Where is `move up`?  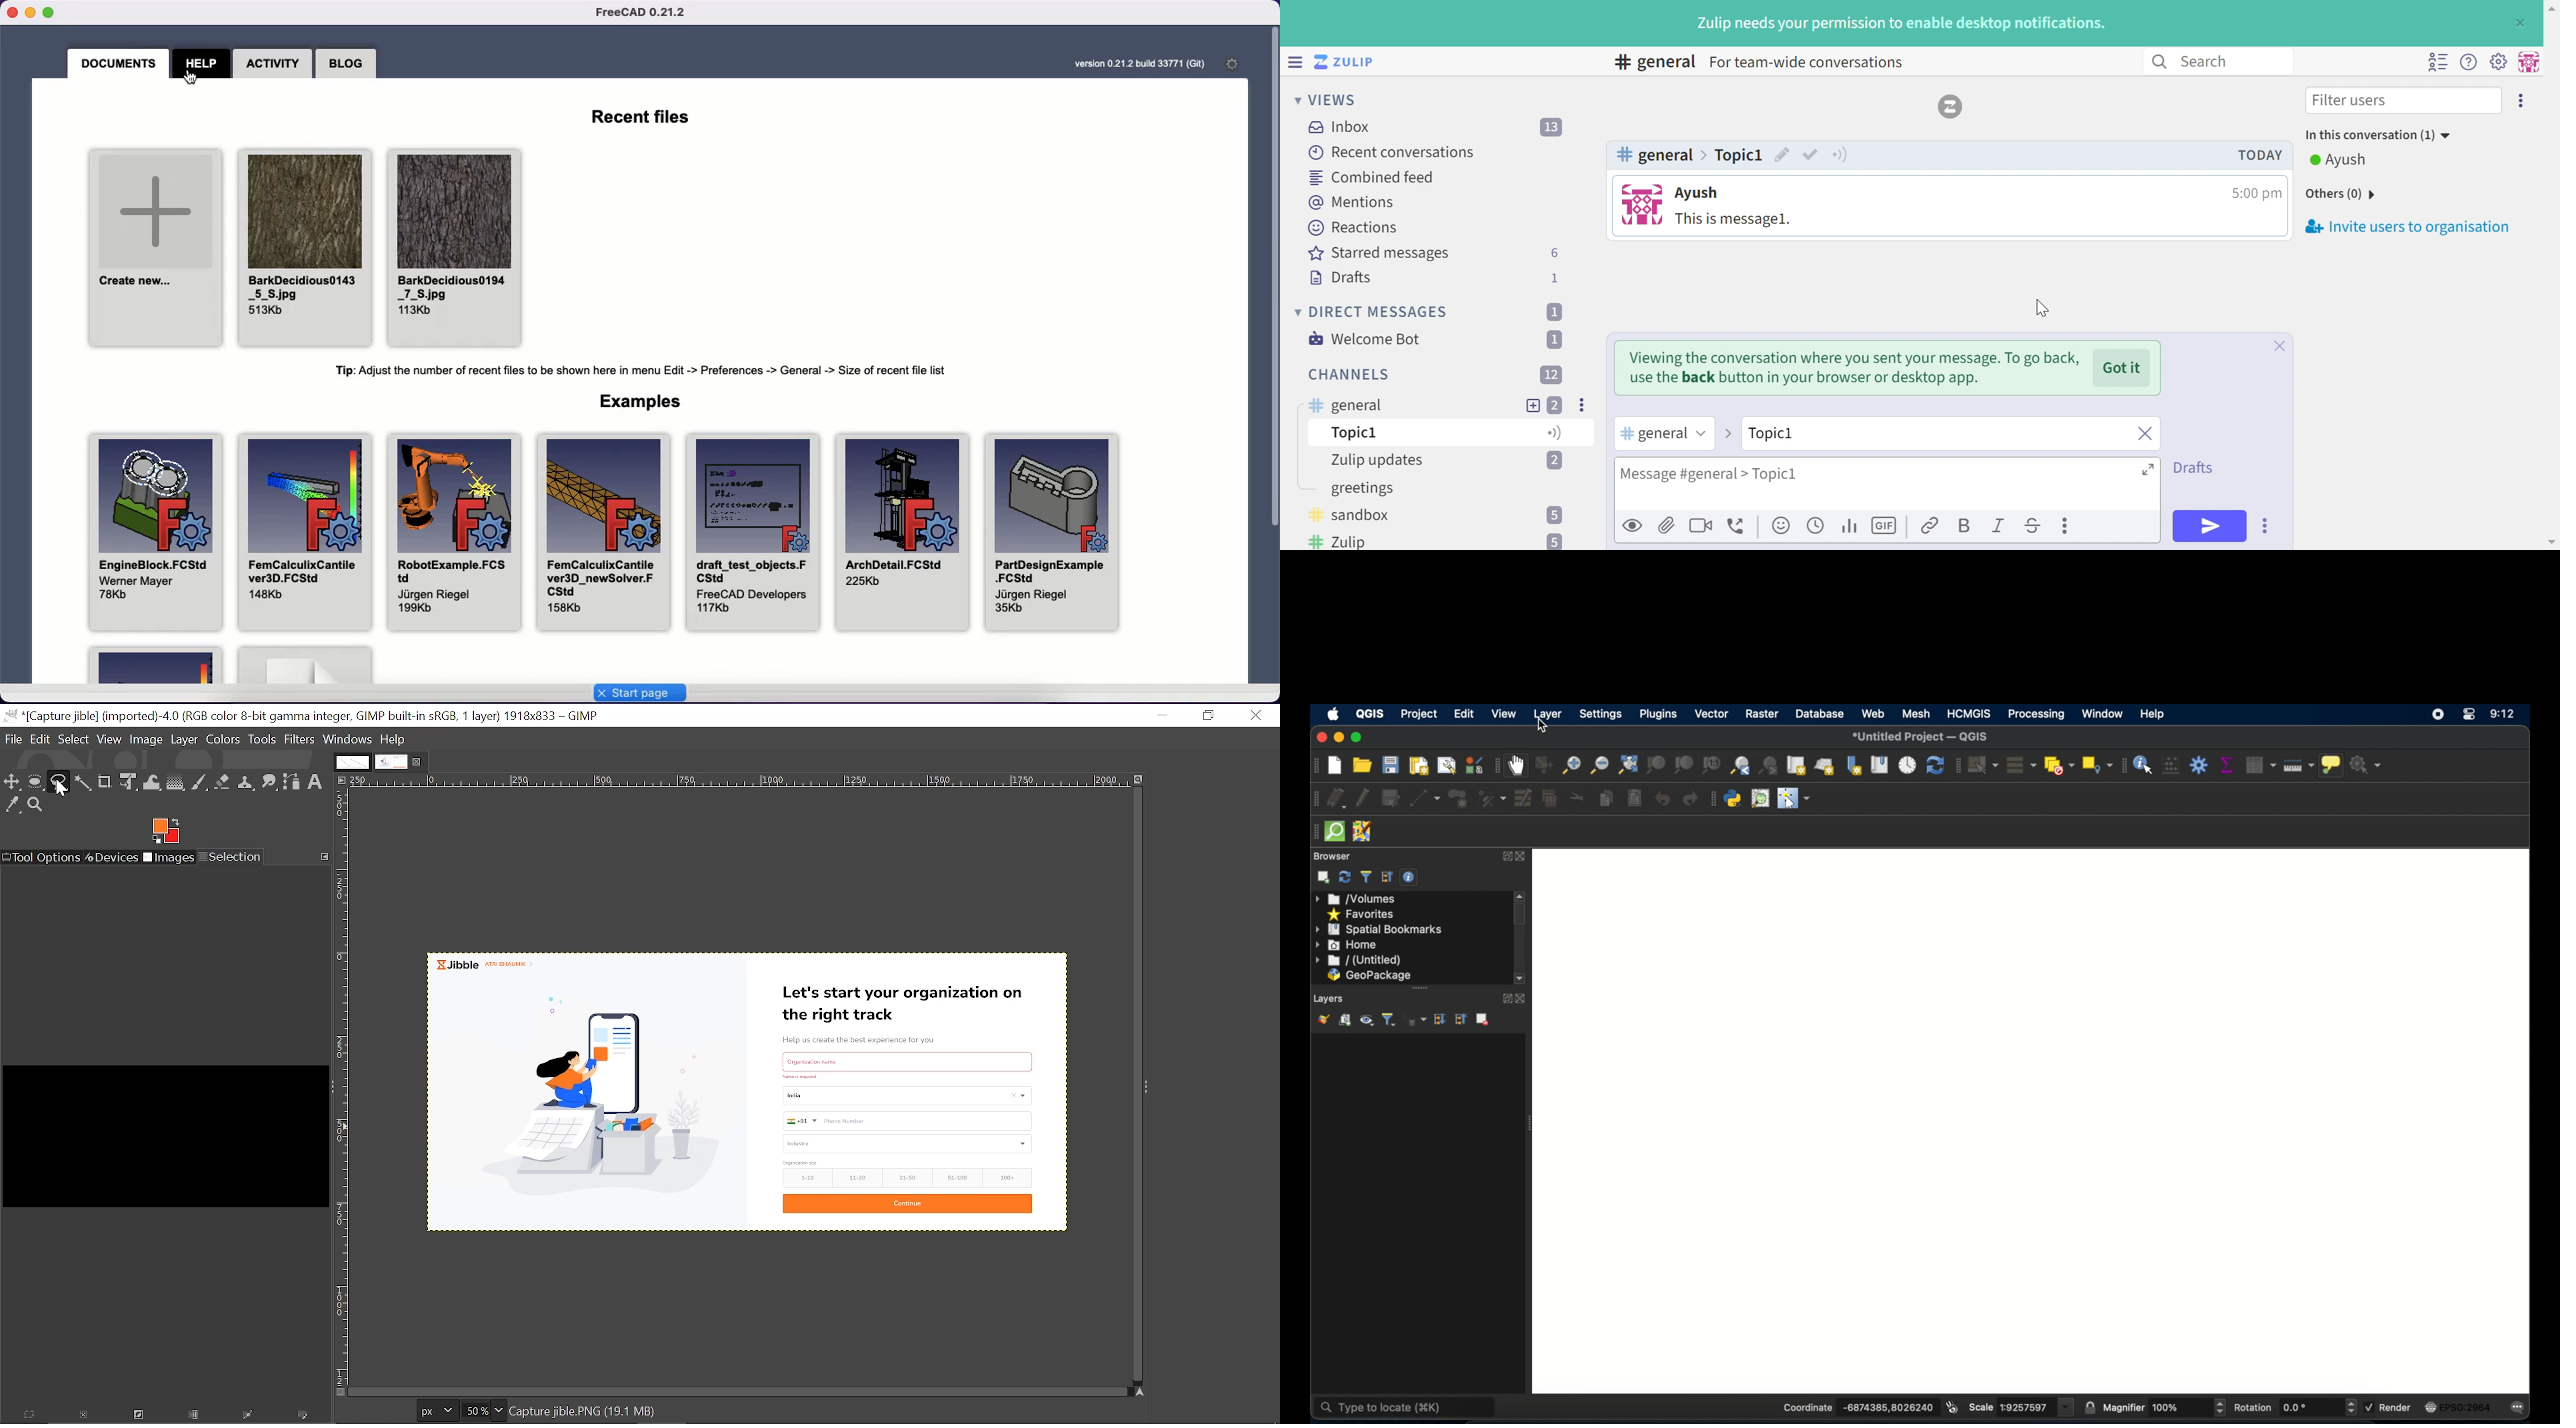
move up is located at coordinates (2551, 7).